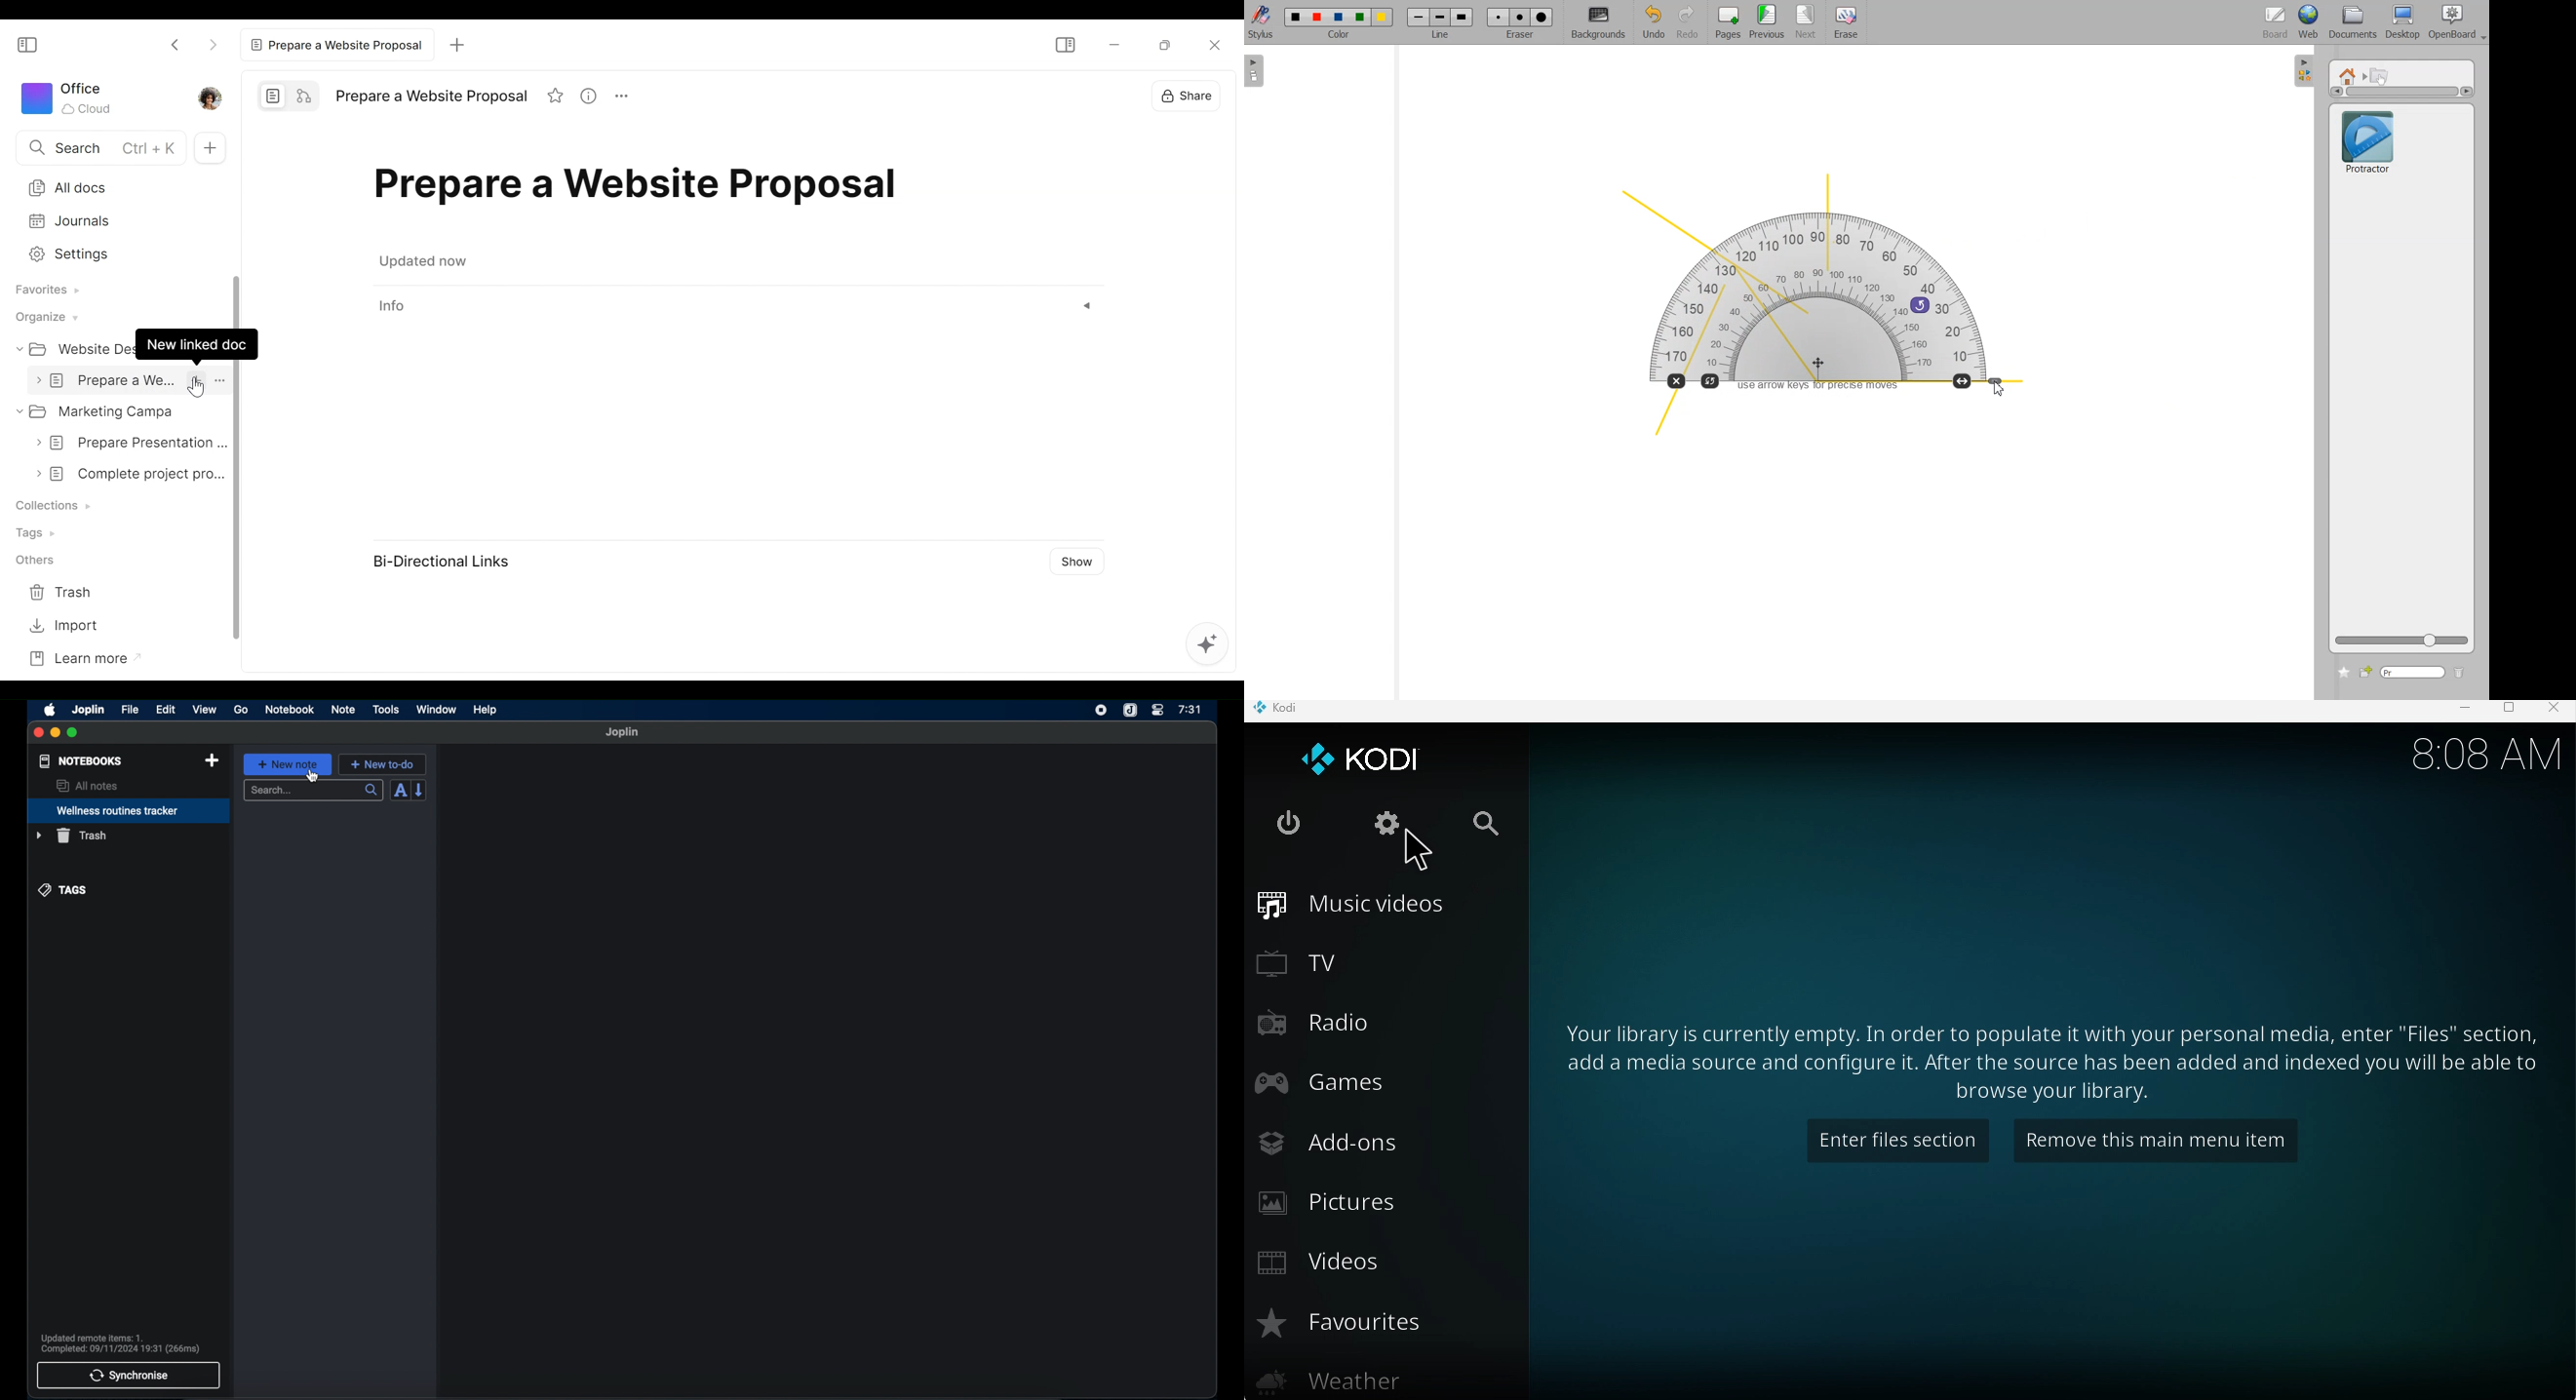 Image resolution: width=2576 pixels, height=1400 pixels. Describe the element at coordinates (25, 46) in the screenshot. I see `Show/Hide Sidebar` at that location.